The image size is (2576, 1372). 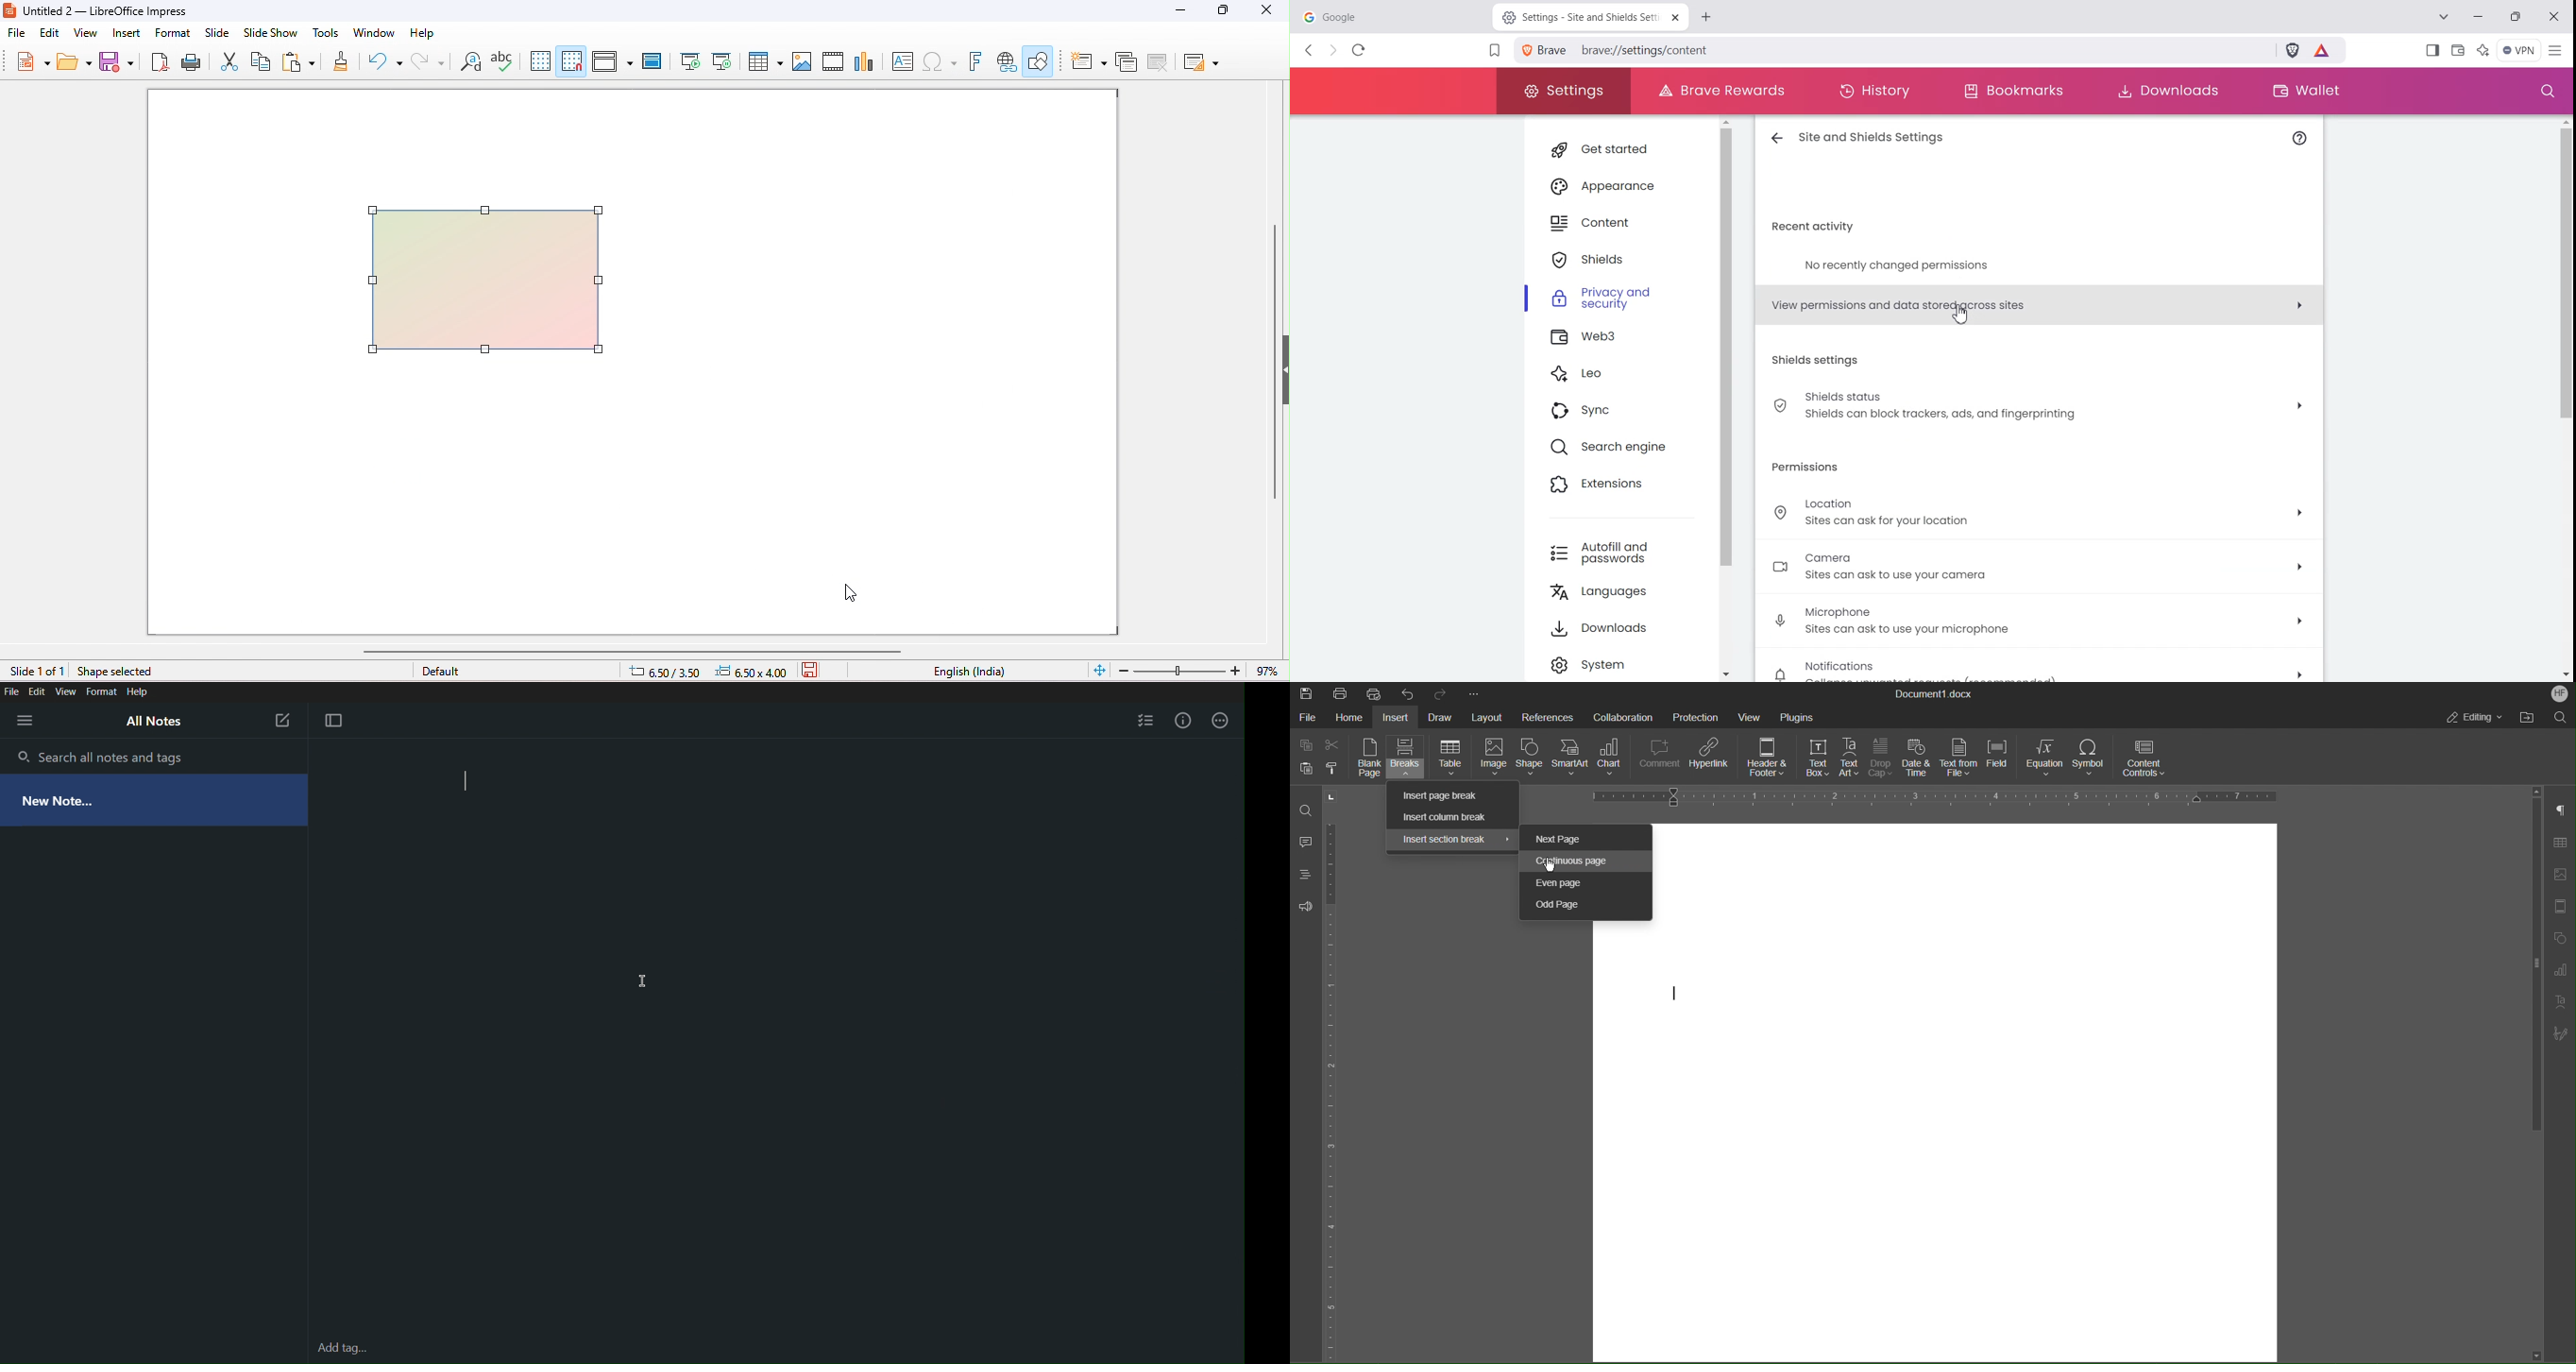 What do you see at coordinates (1221, 721) in the screenshot?
I see `More` at bounding box center [1221, 721].